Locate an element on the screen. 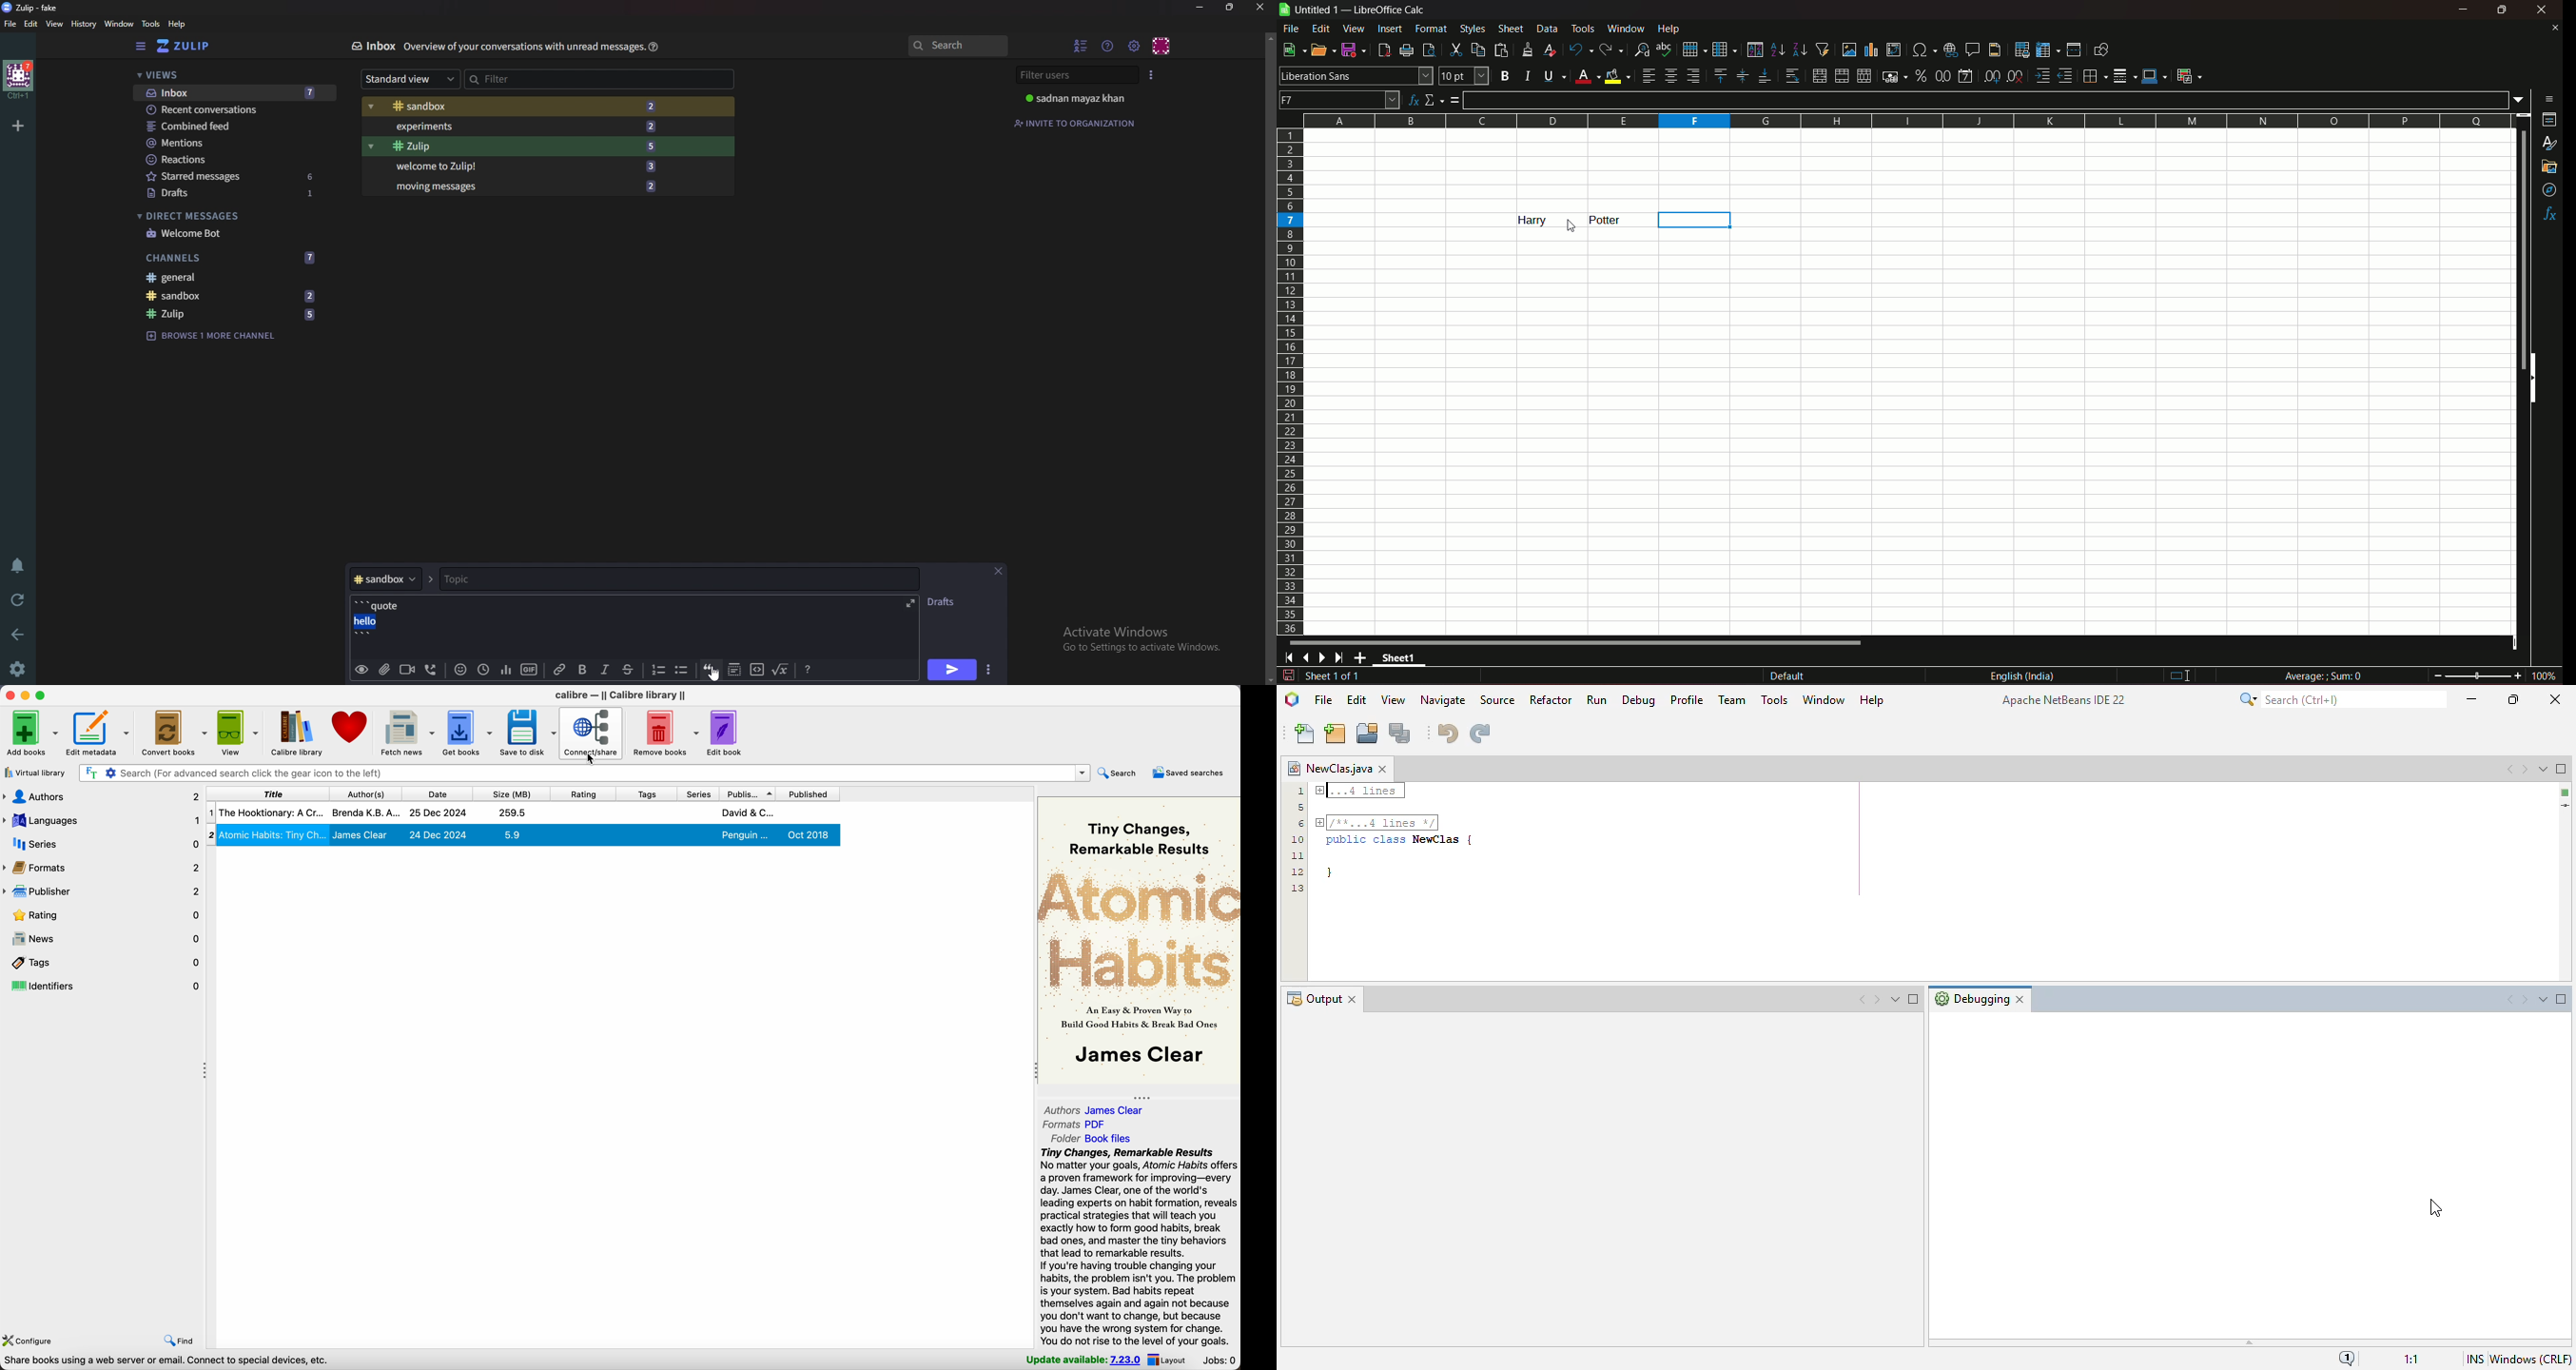  scroll documents right is located at coordinates (2523, 770).